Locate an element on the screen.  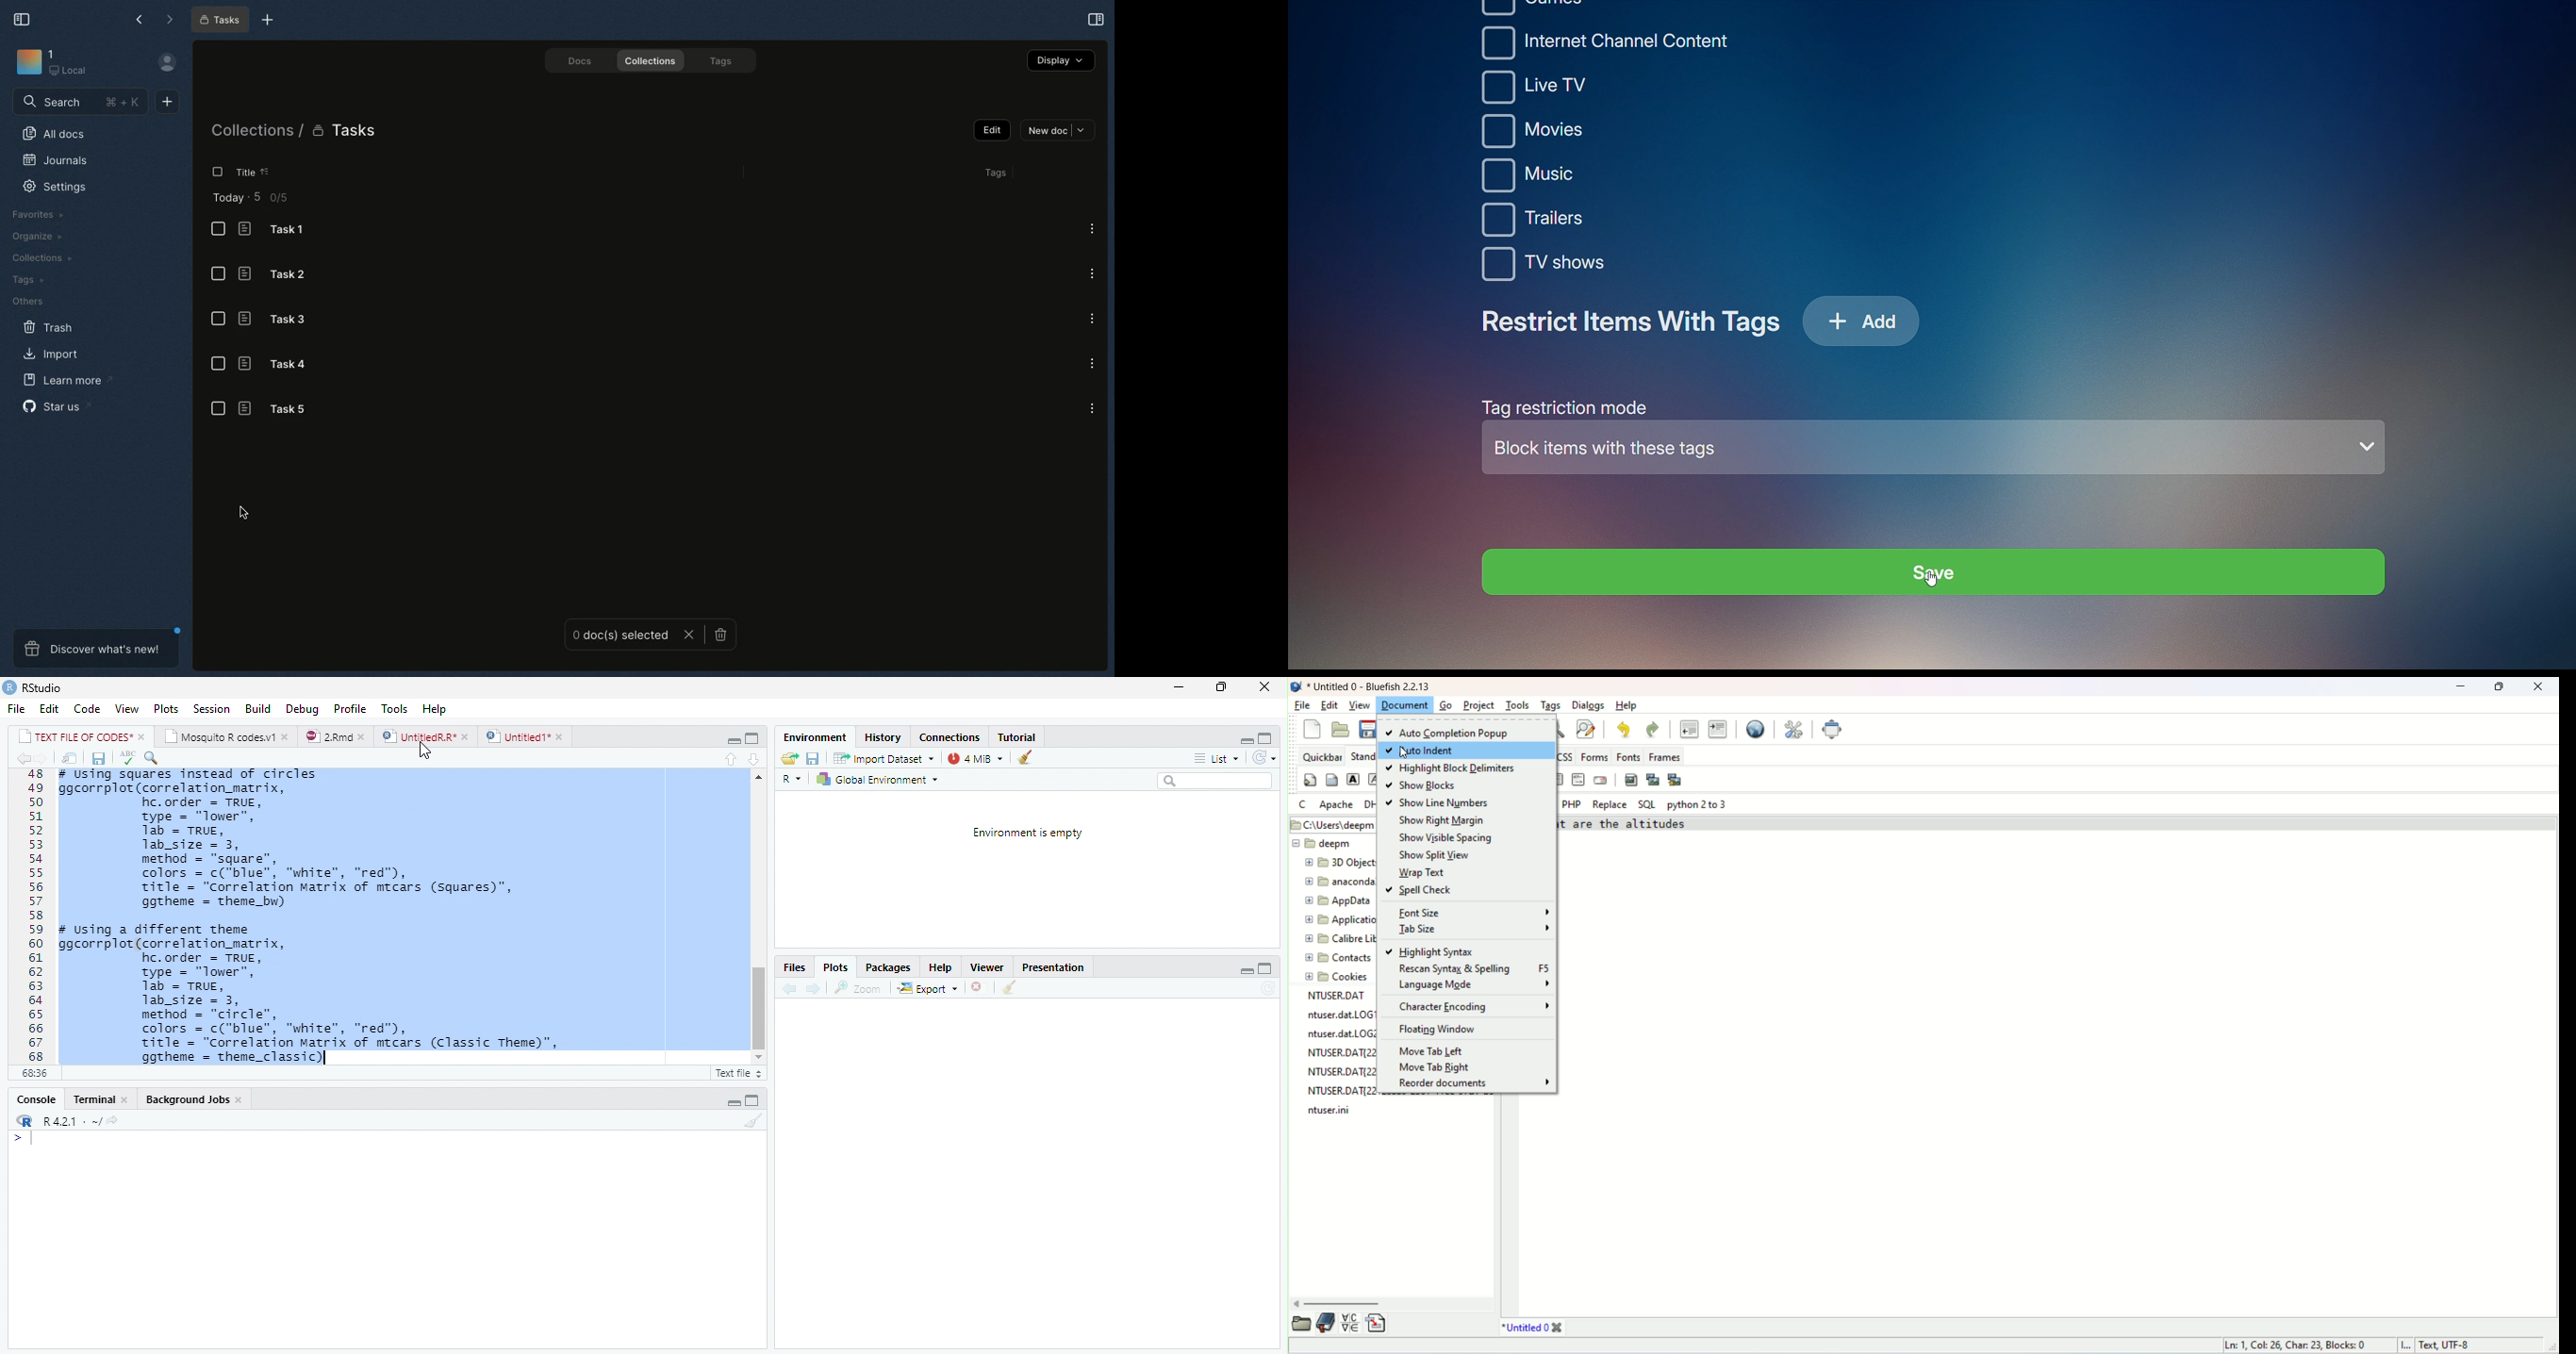
hide r script is located at coordinates (731, 740).